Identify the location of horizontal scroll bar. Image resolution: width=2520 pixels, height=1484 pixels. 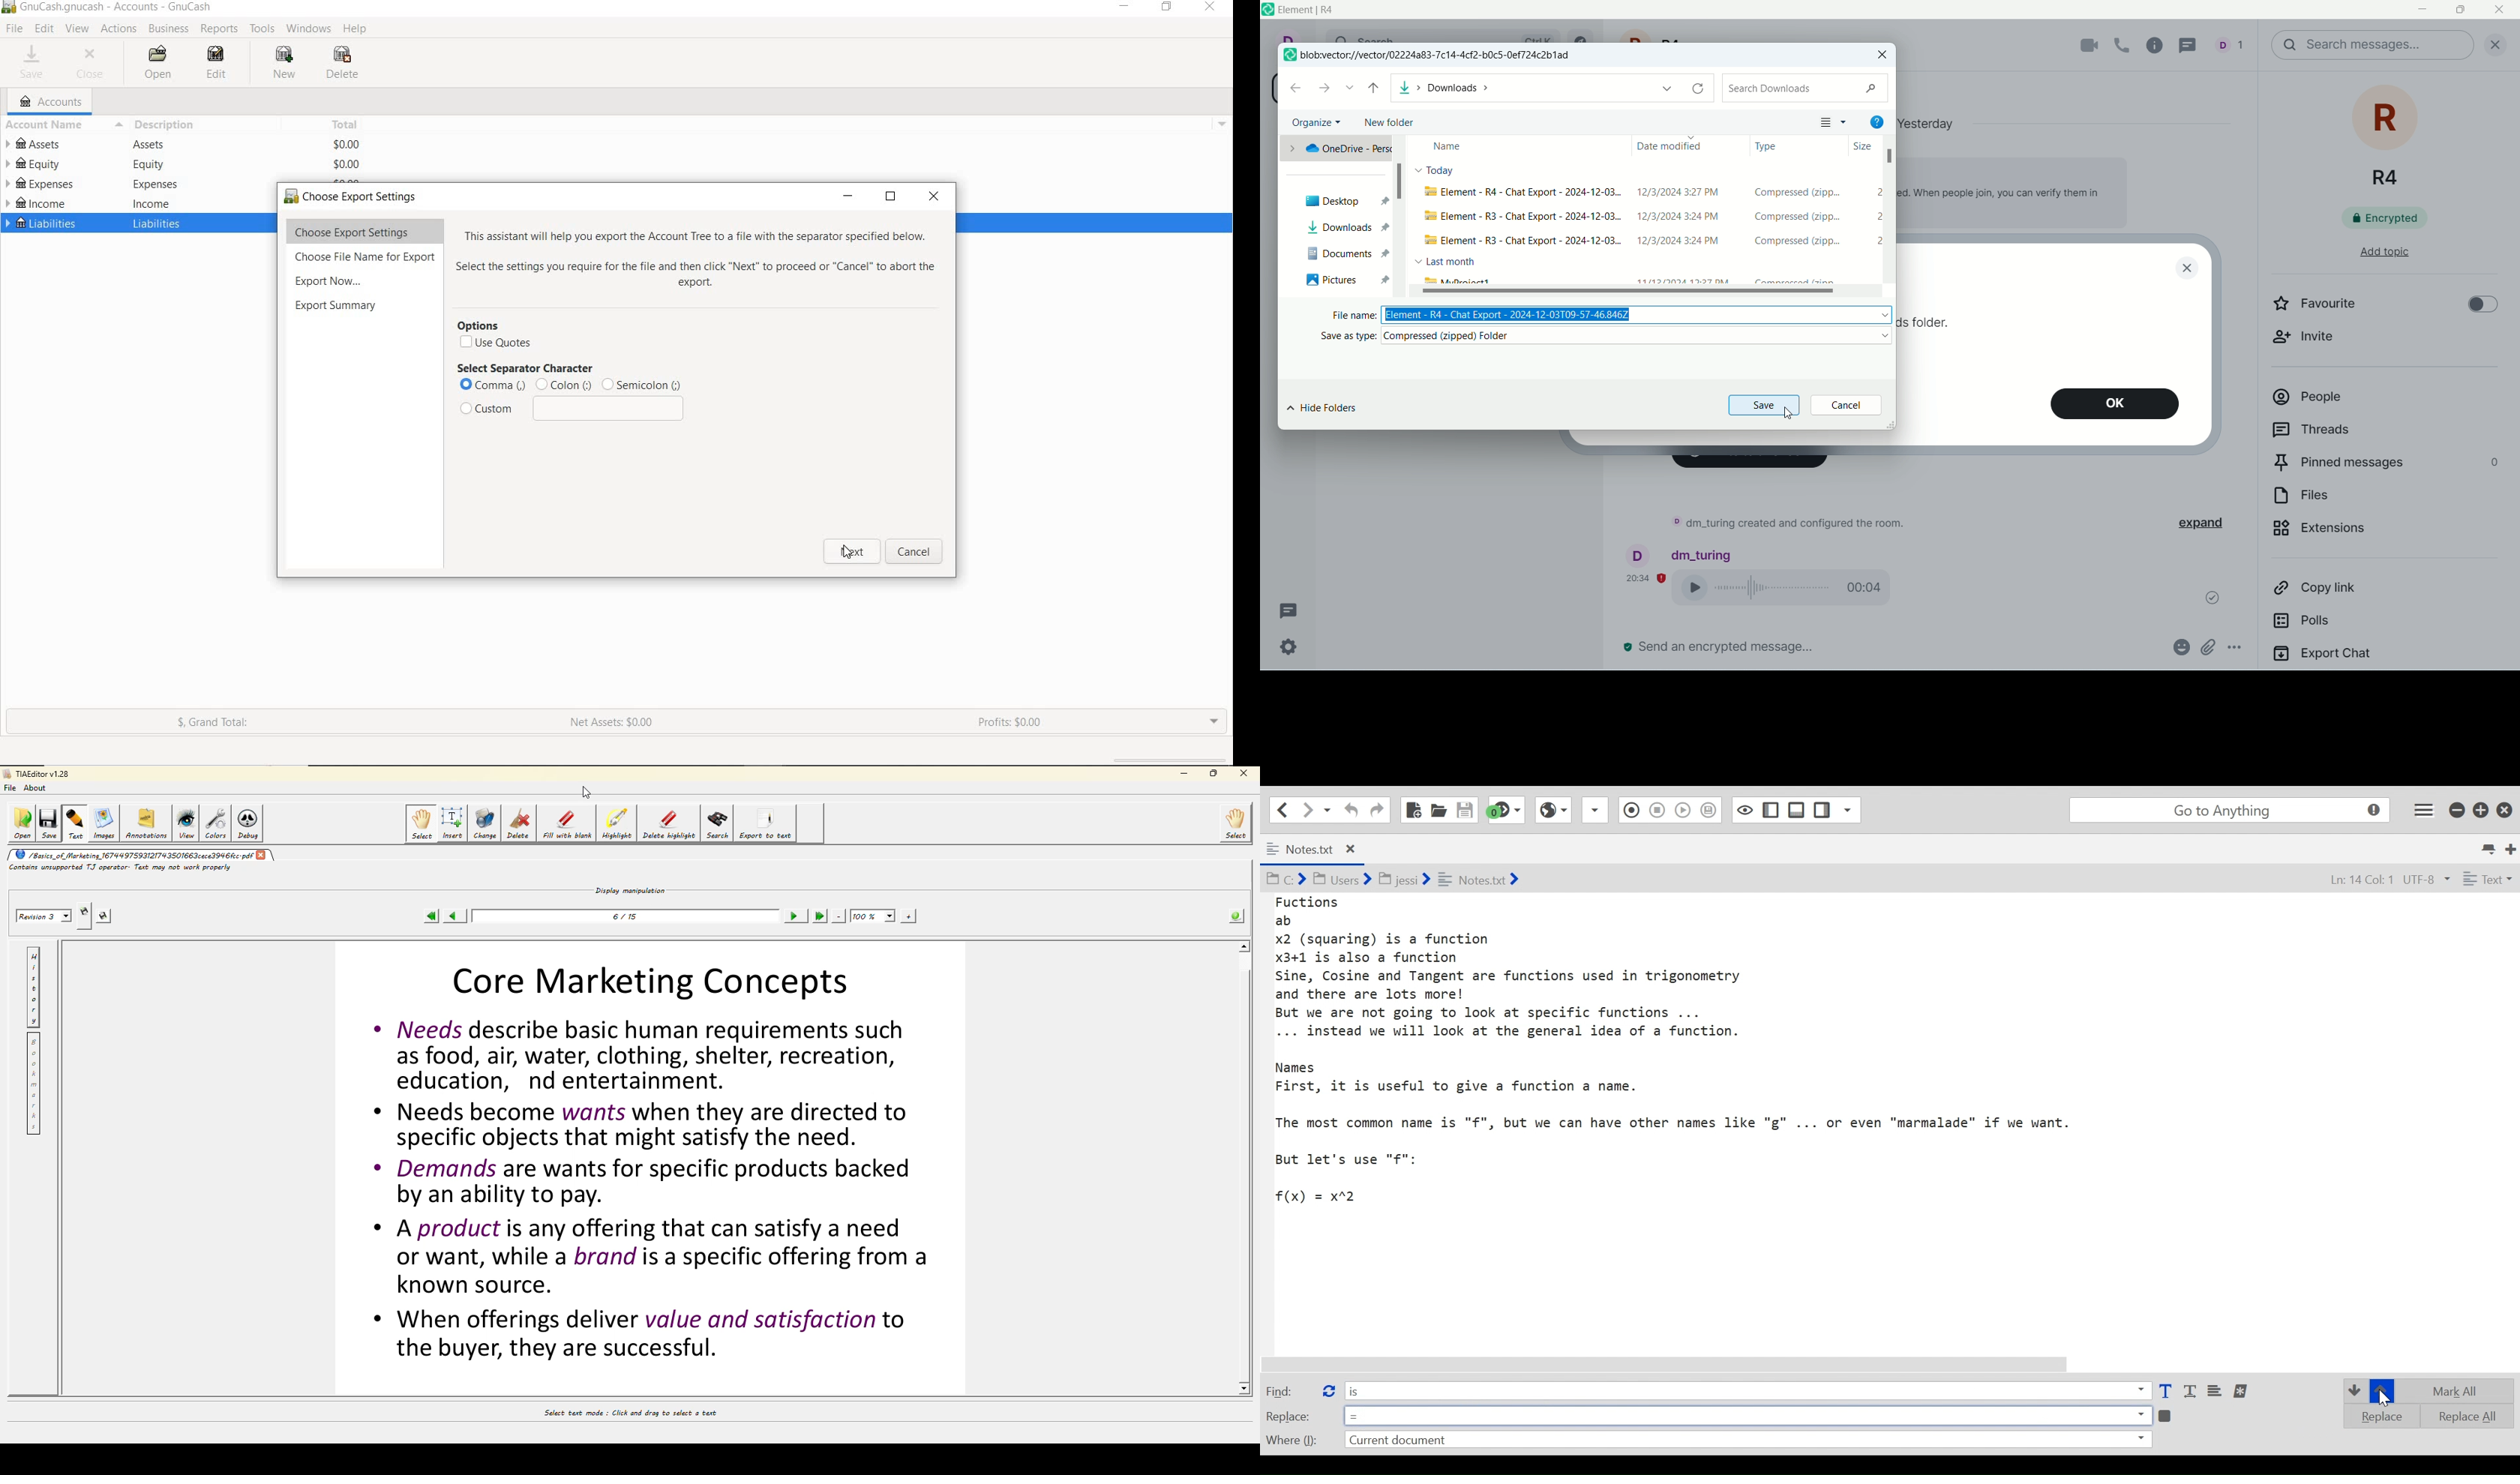
(1647, 292).